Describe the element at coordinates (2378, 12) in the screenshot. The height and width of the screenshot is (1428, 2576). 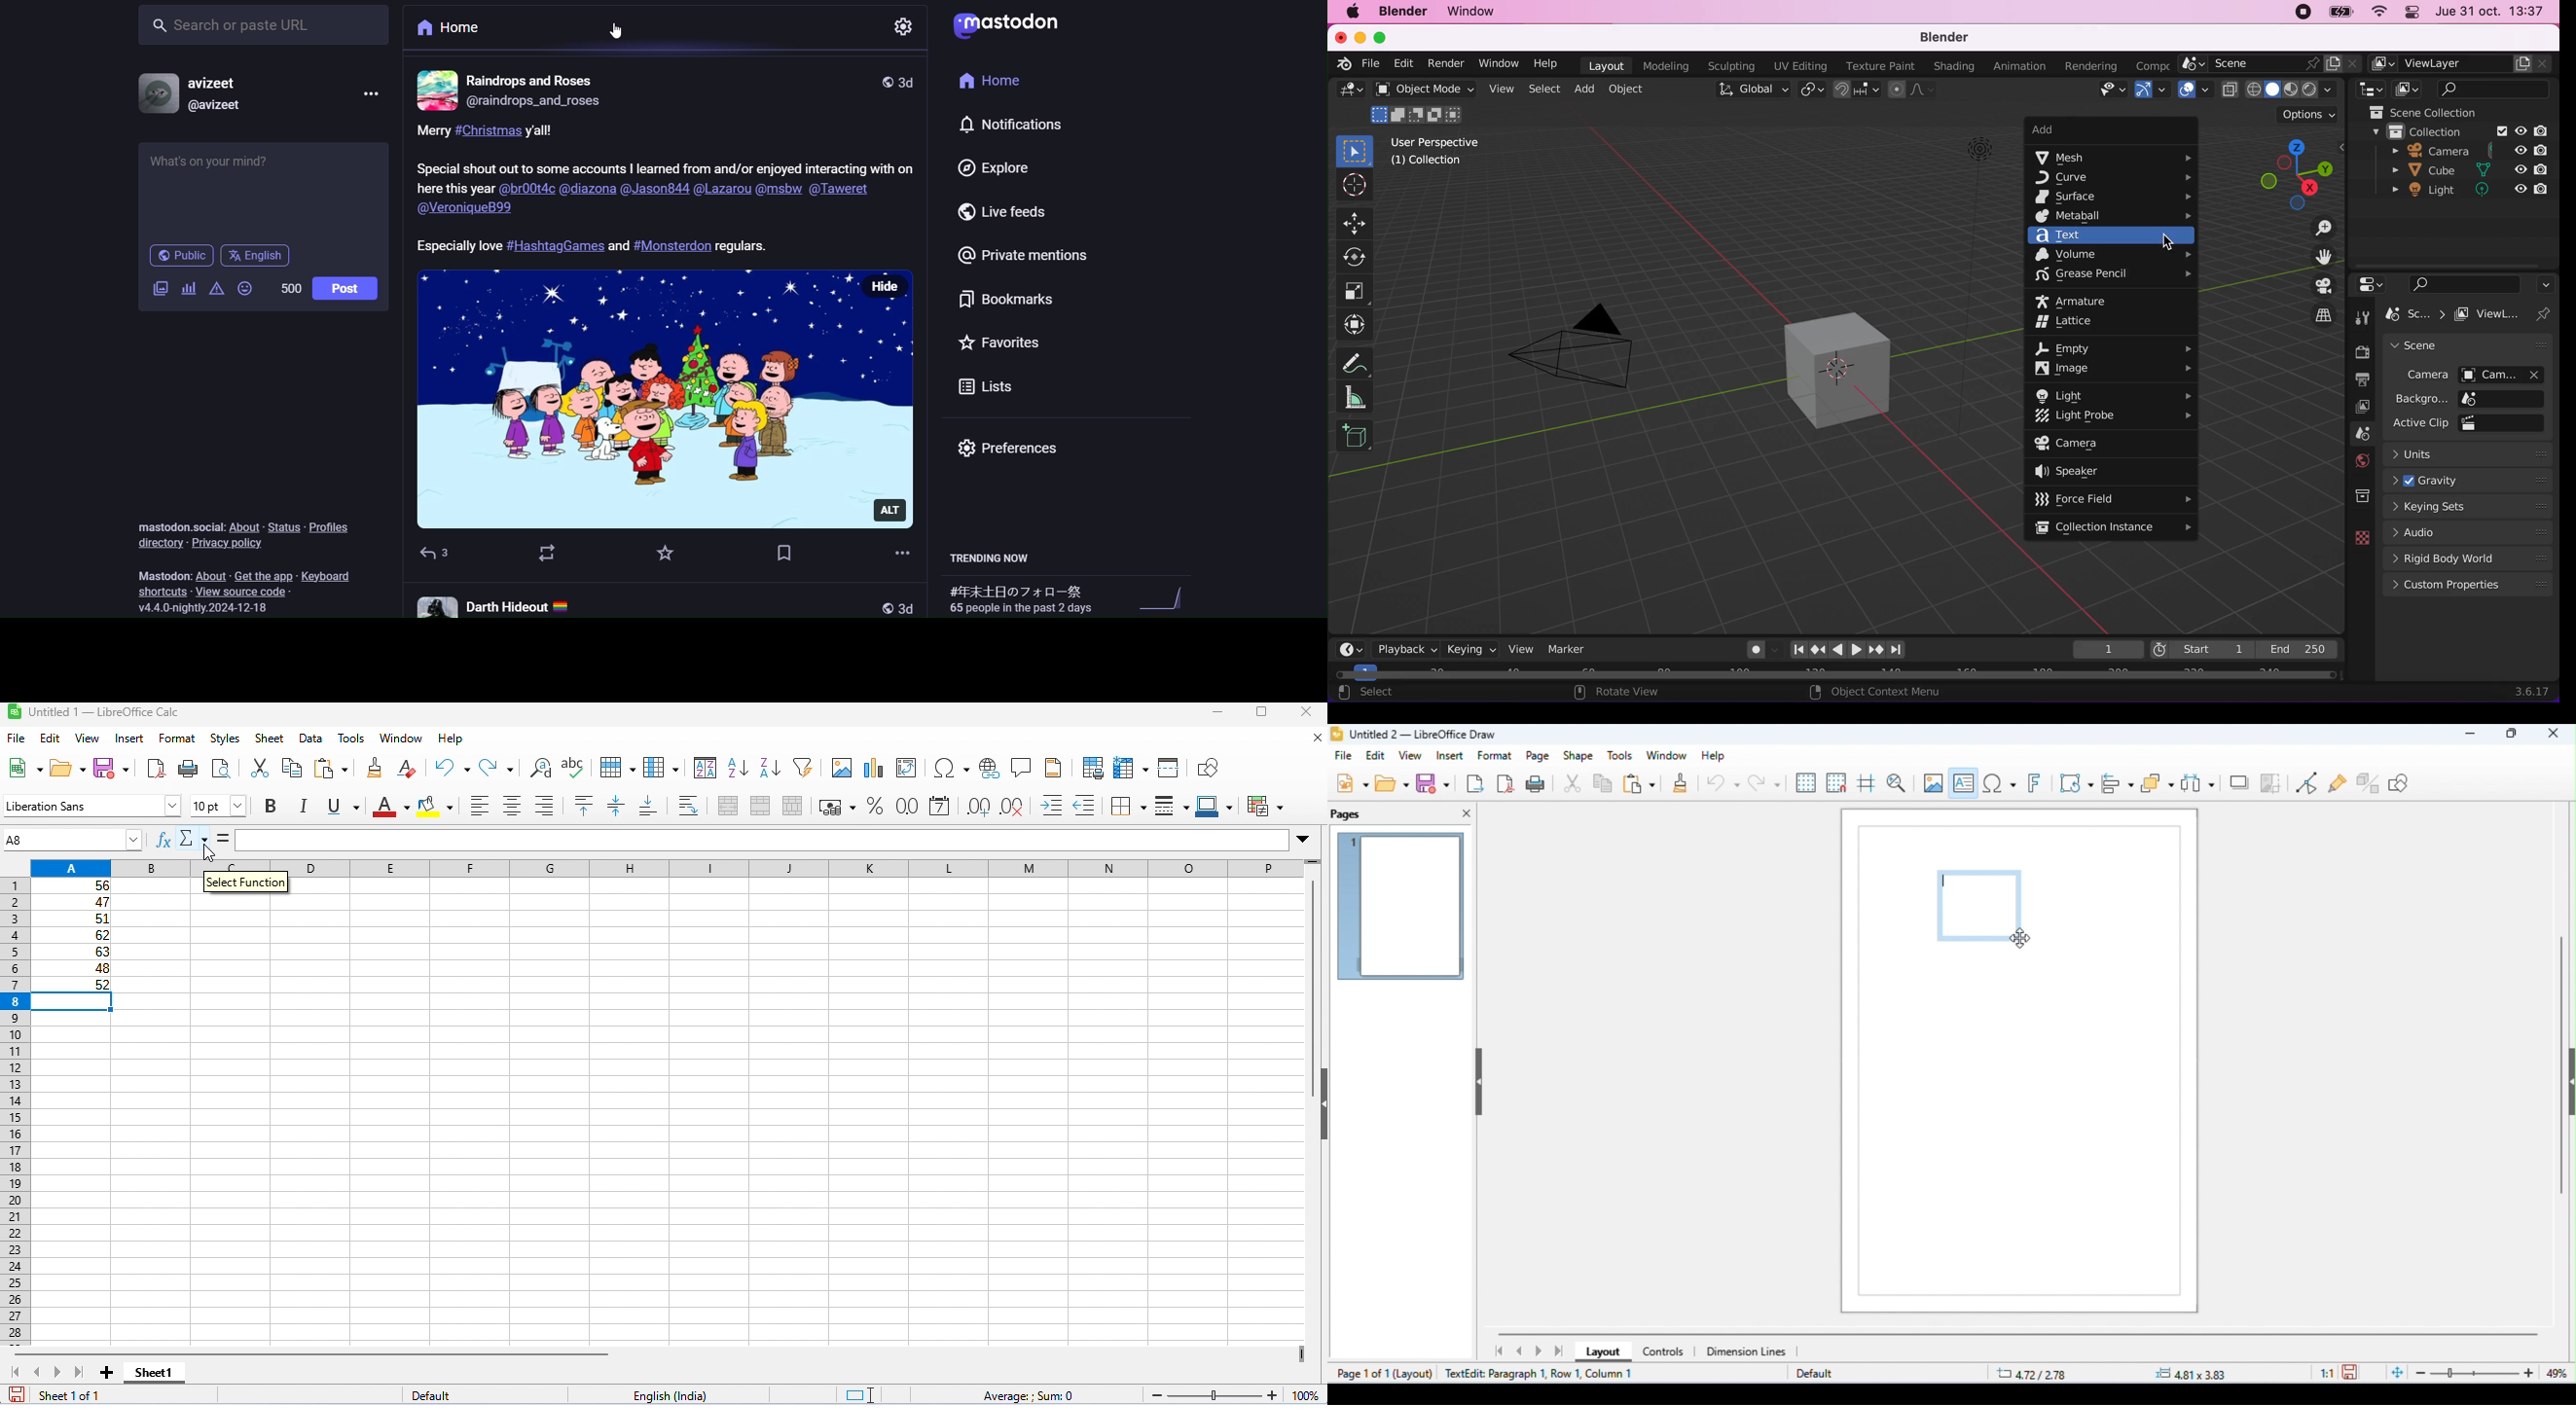
I see `wifi` at that location.